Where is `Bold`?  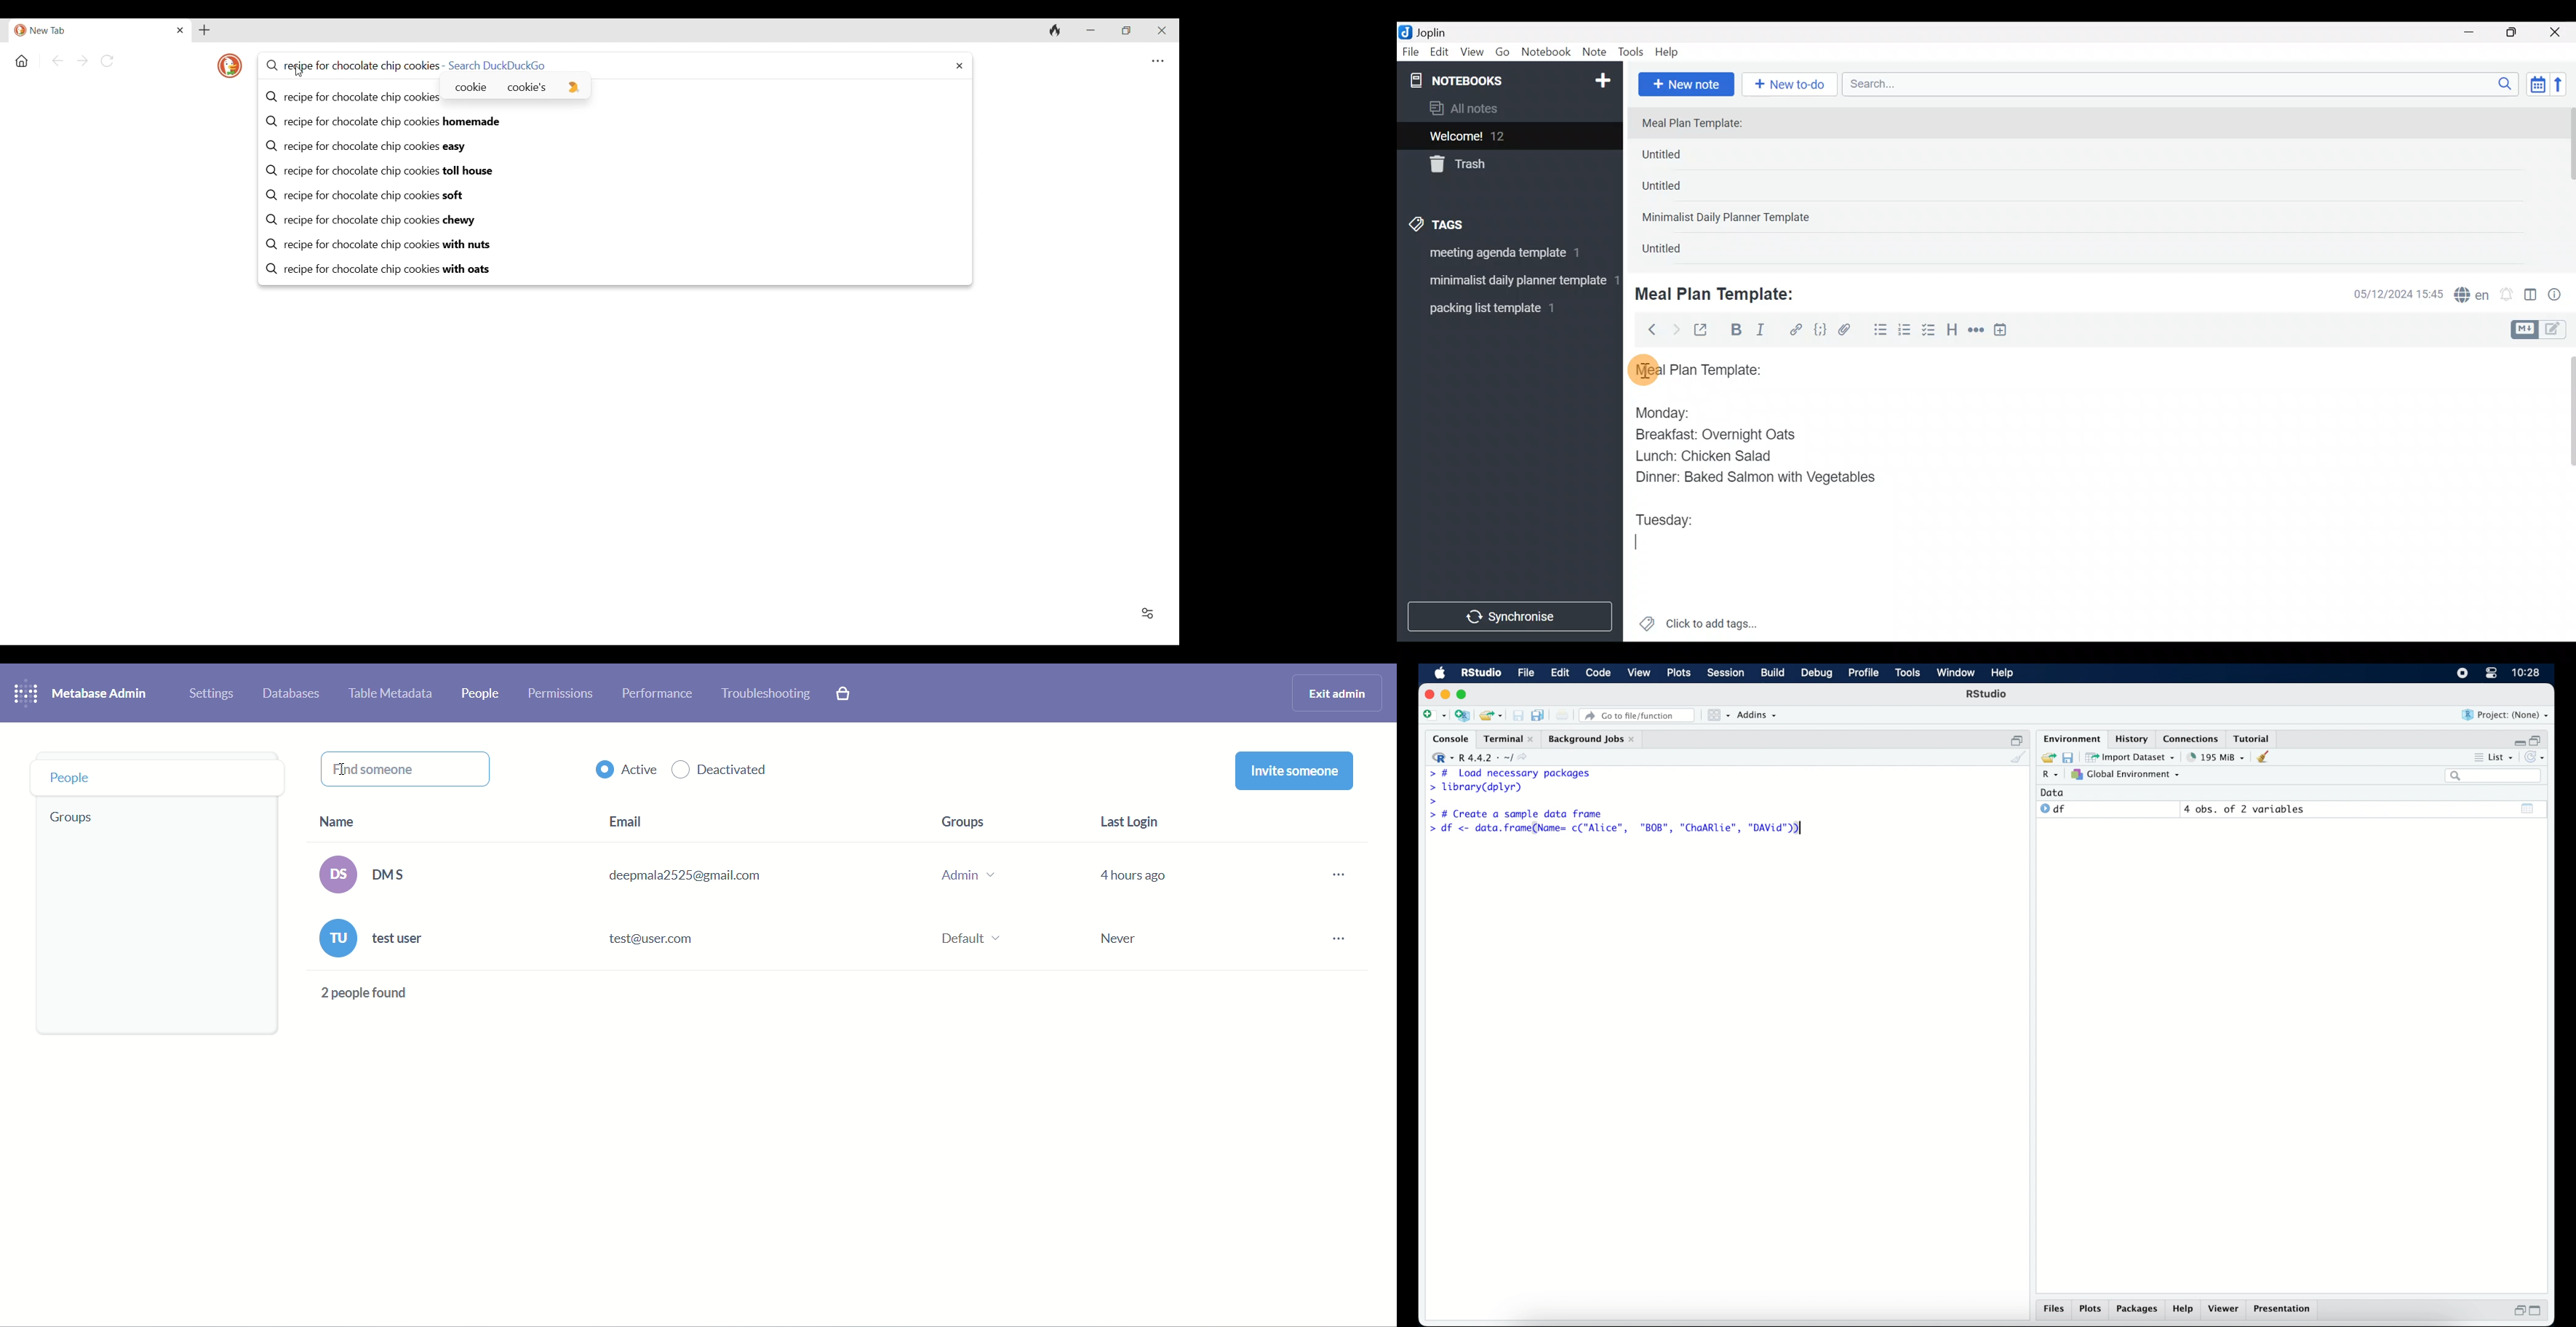
Bold is located at coordinates (1735, 331).